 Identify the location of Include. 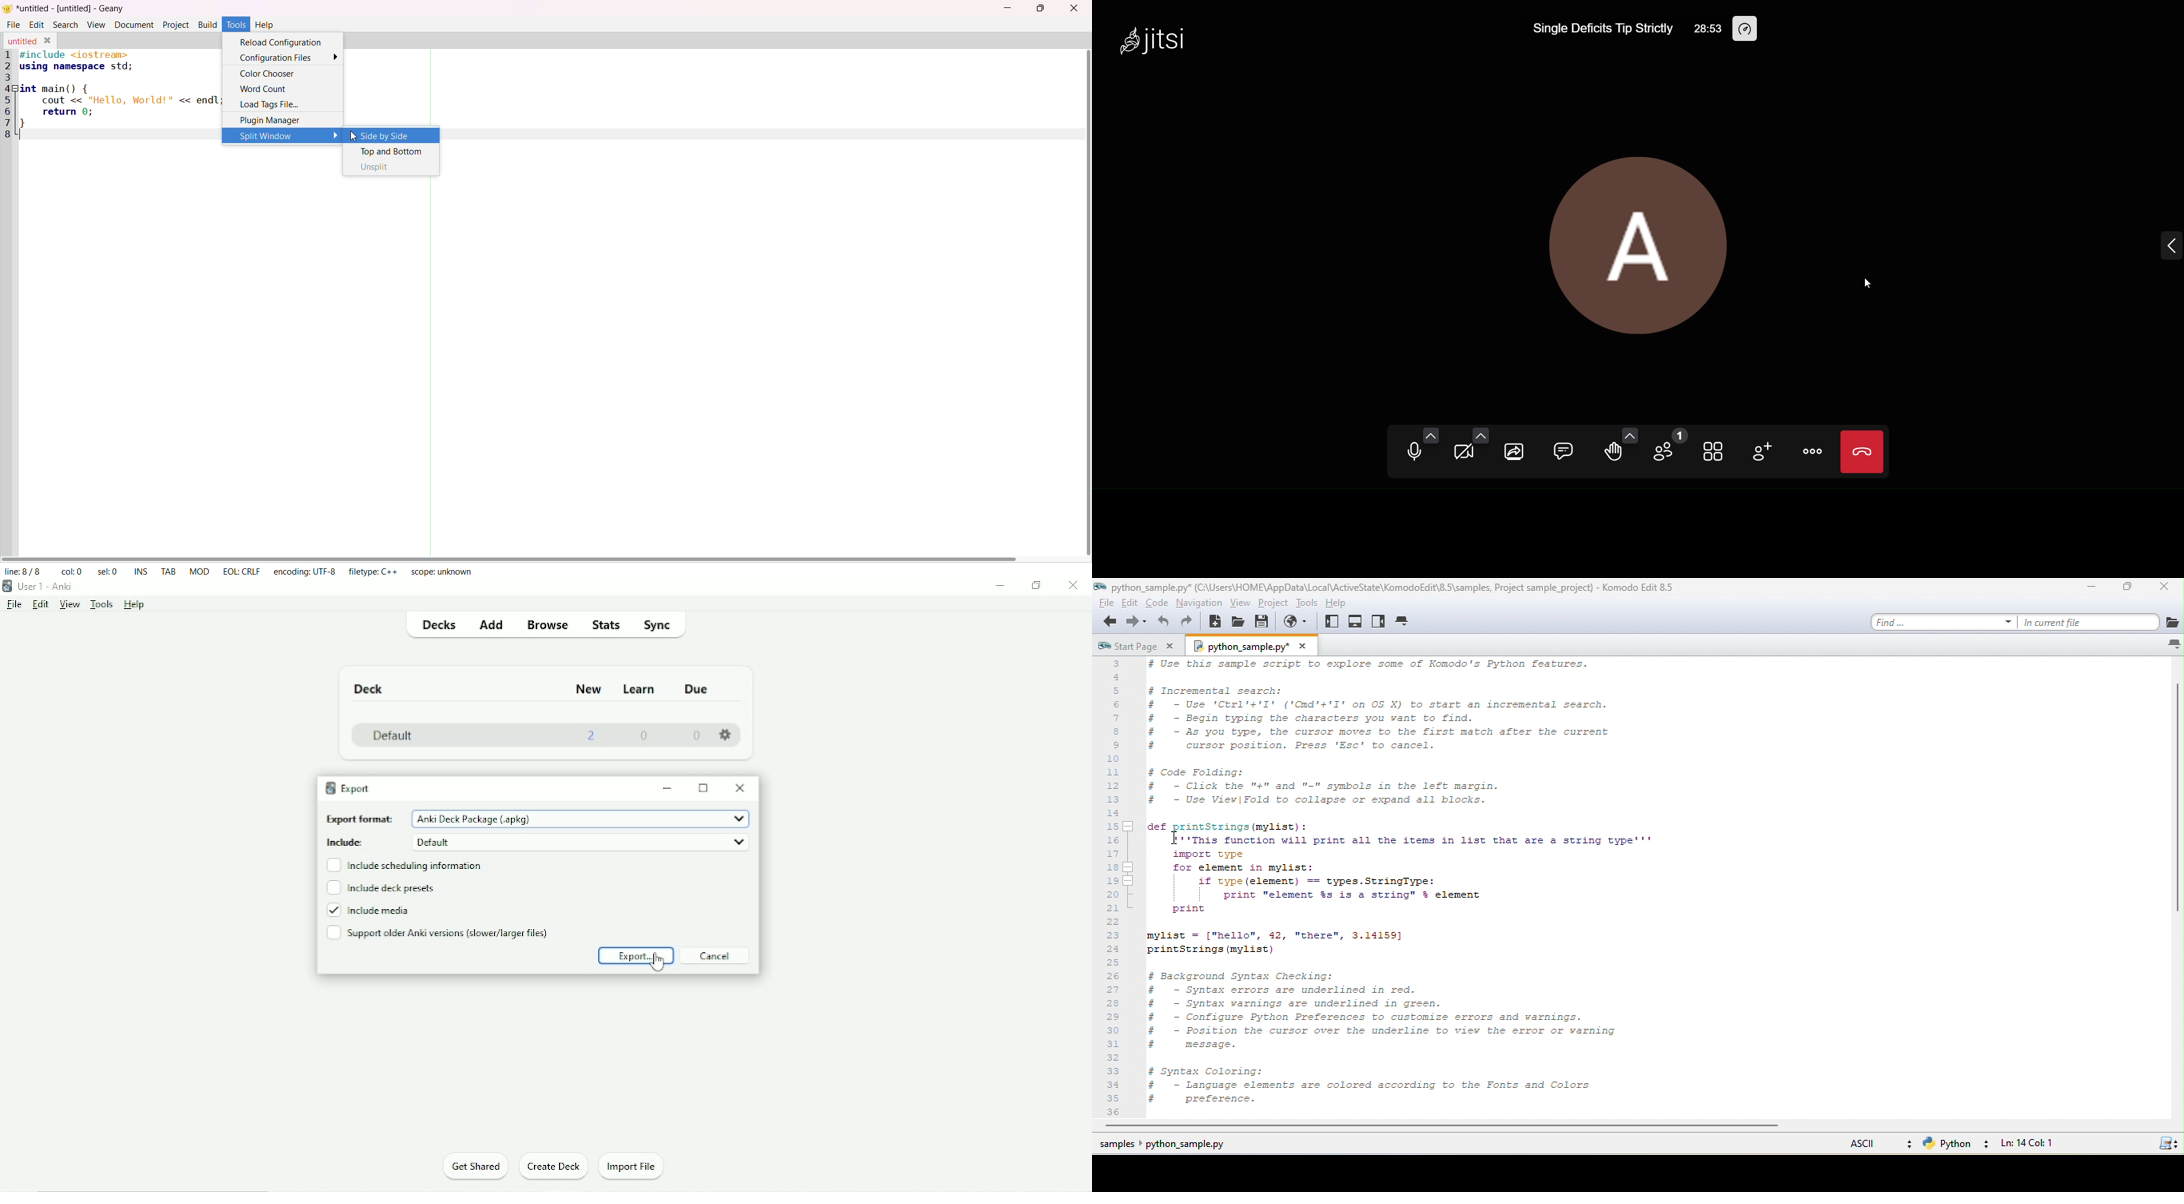
(537, 843).